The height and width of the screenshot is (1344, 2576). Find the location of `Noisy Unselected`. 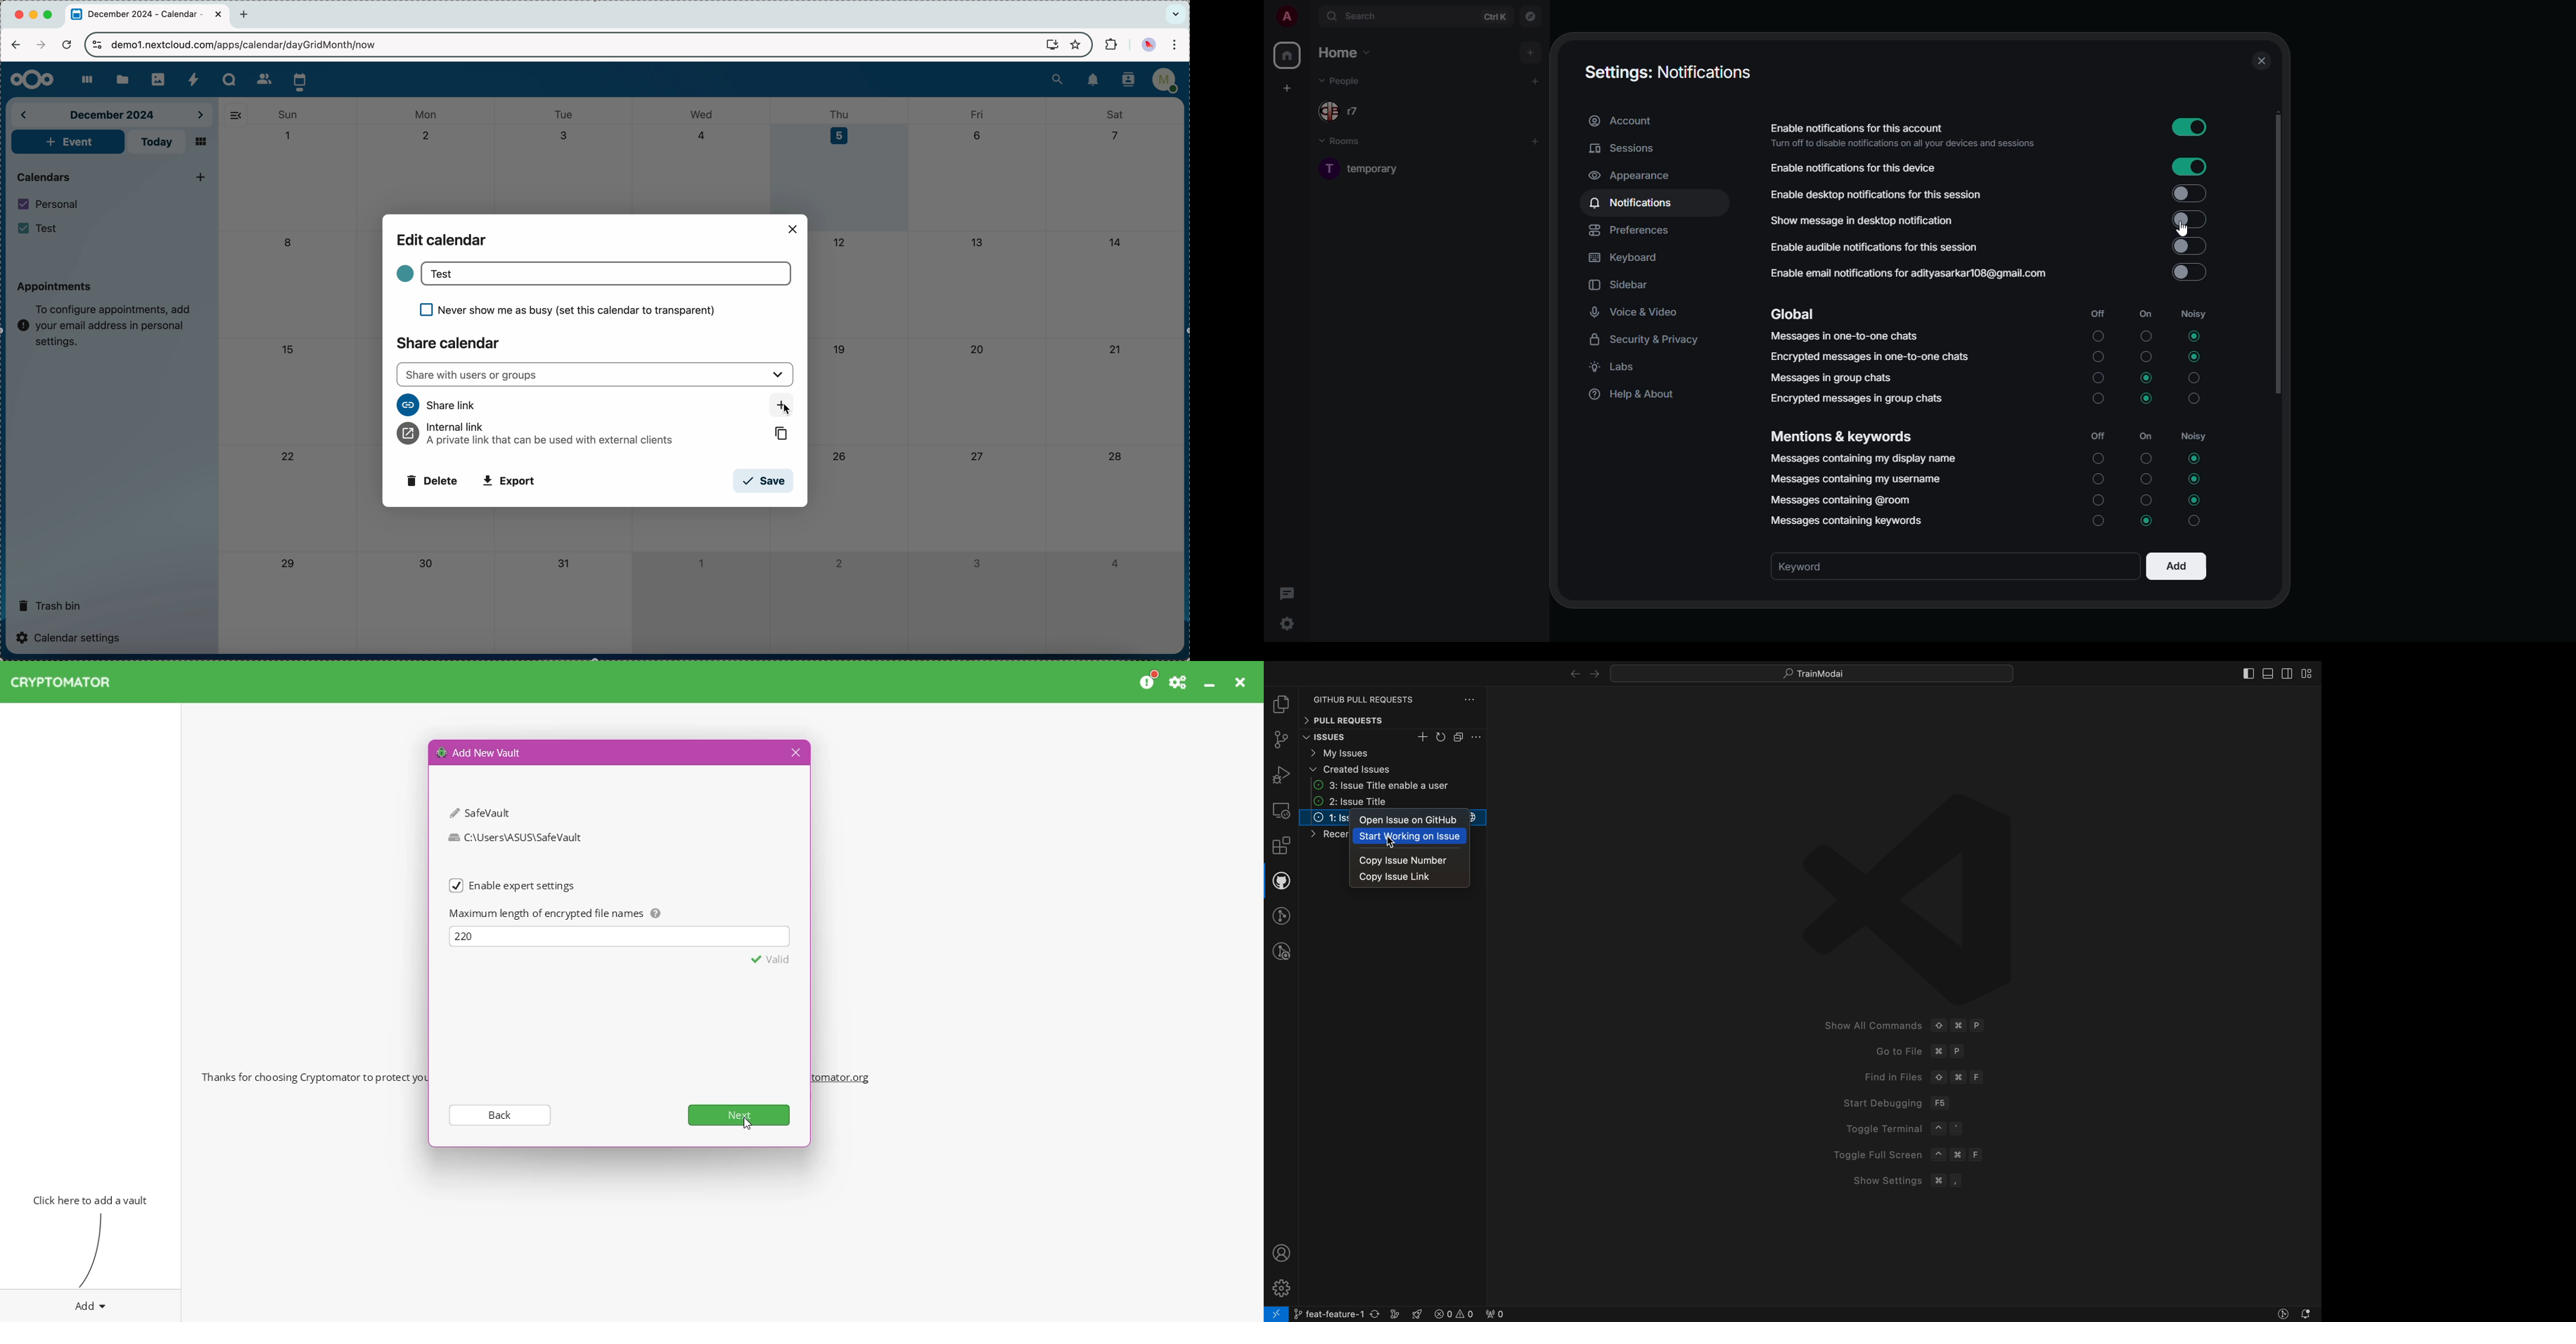

Noisy Unselected is located at coordinates (2195, 400).